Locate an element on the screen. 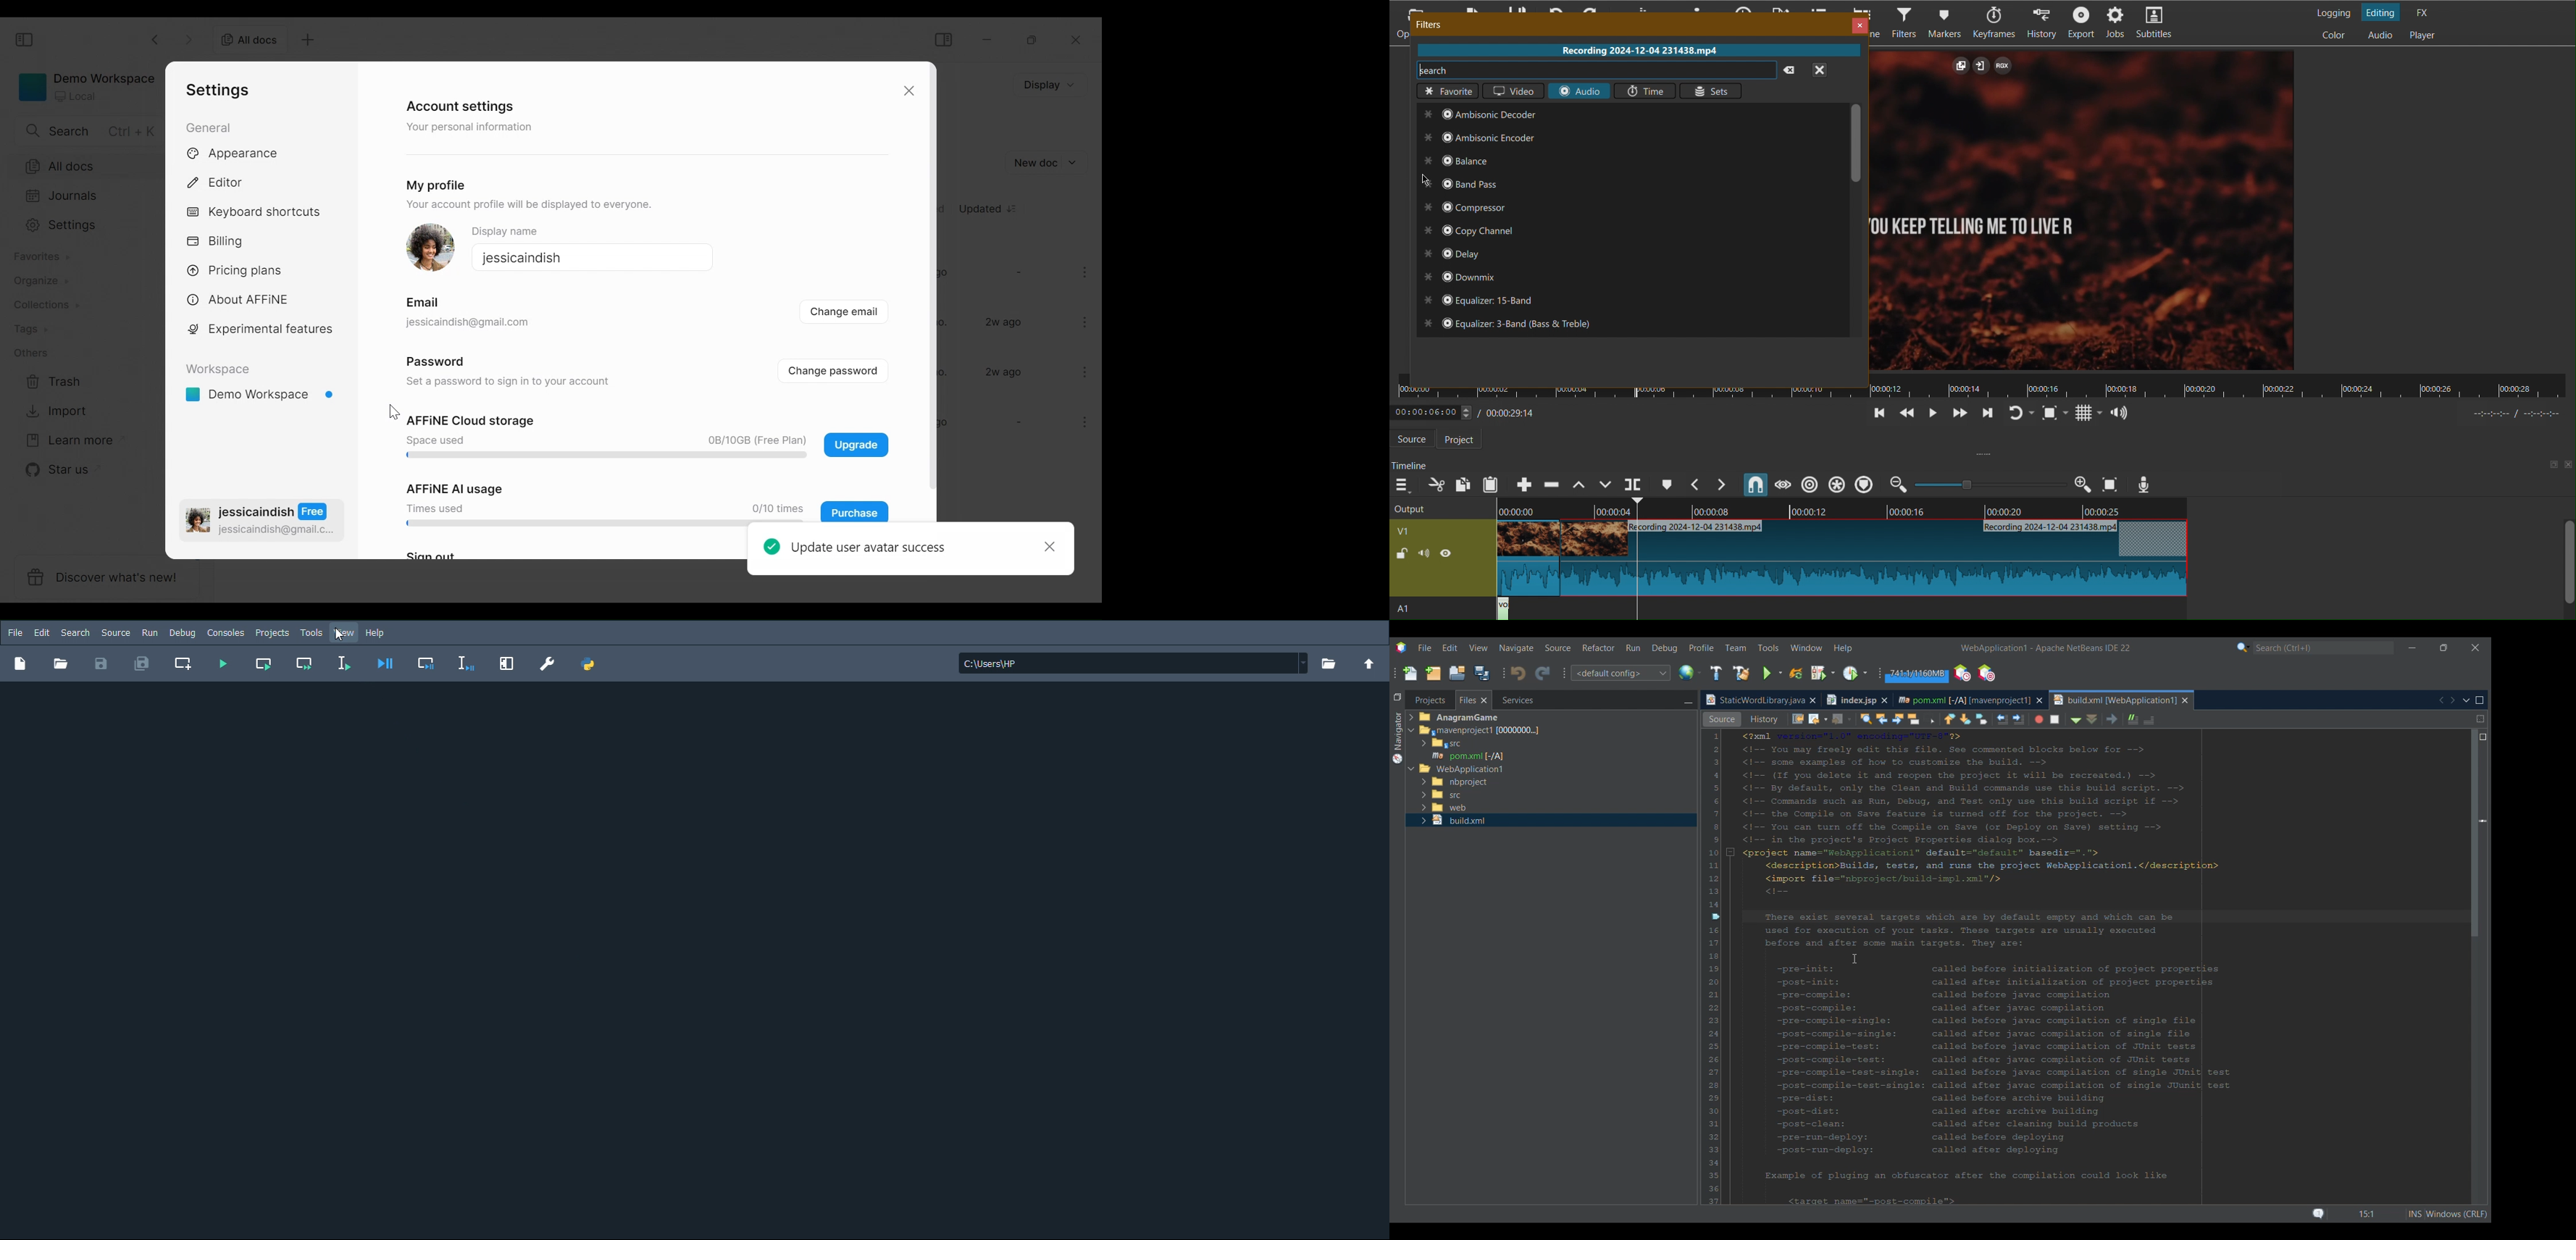 The width and height of the screenshot is (2576, 1260). Learn more is located at coordinates (66, 440).